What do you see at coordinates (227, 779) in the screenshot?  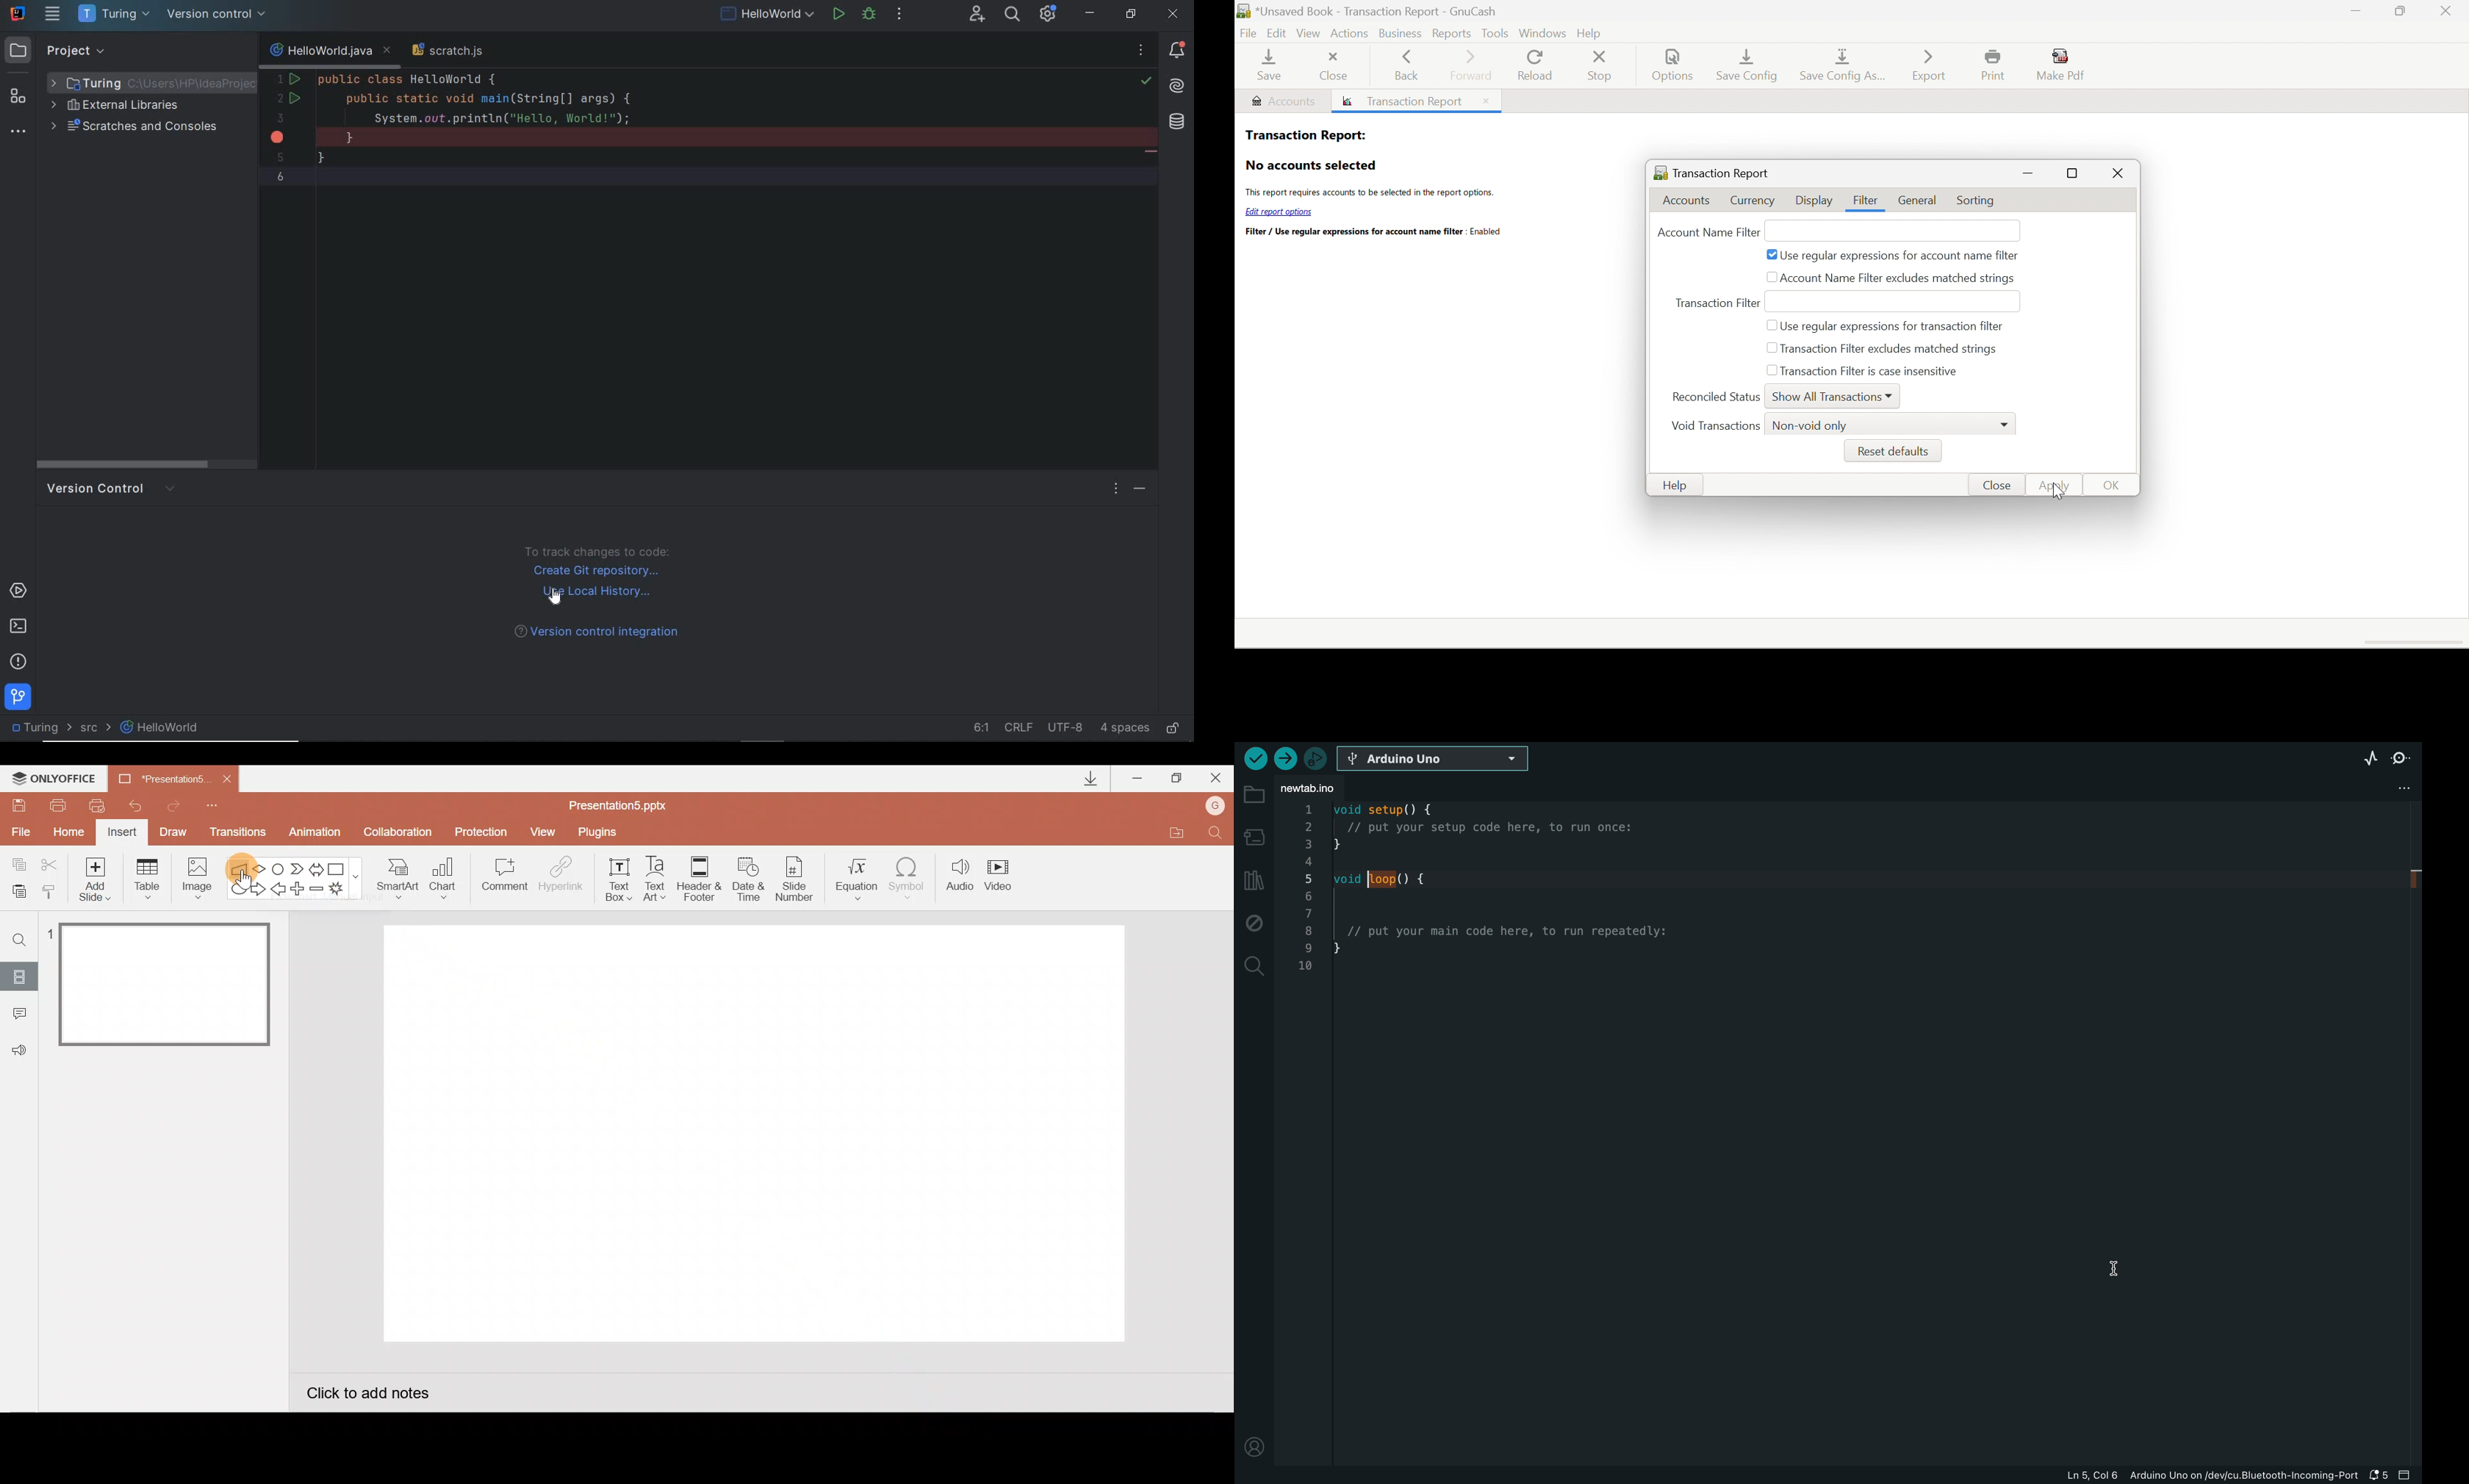 I see `Close` at bounding box center [227, 779].